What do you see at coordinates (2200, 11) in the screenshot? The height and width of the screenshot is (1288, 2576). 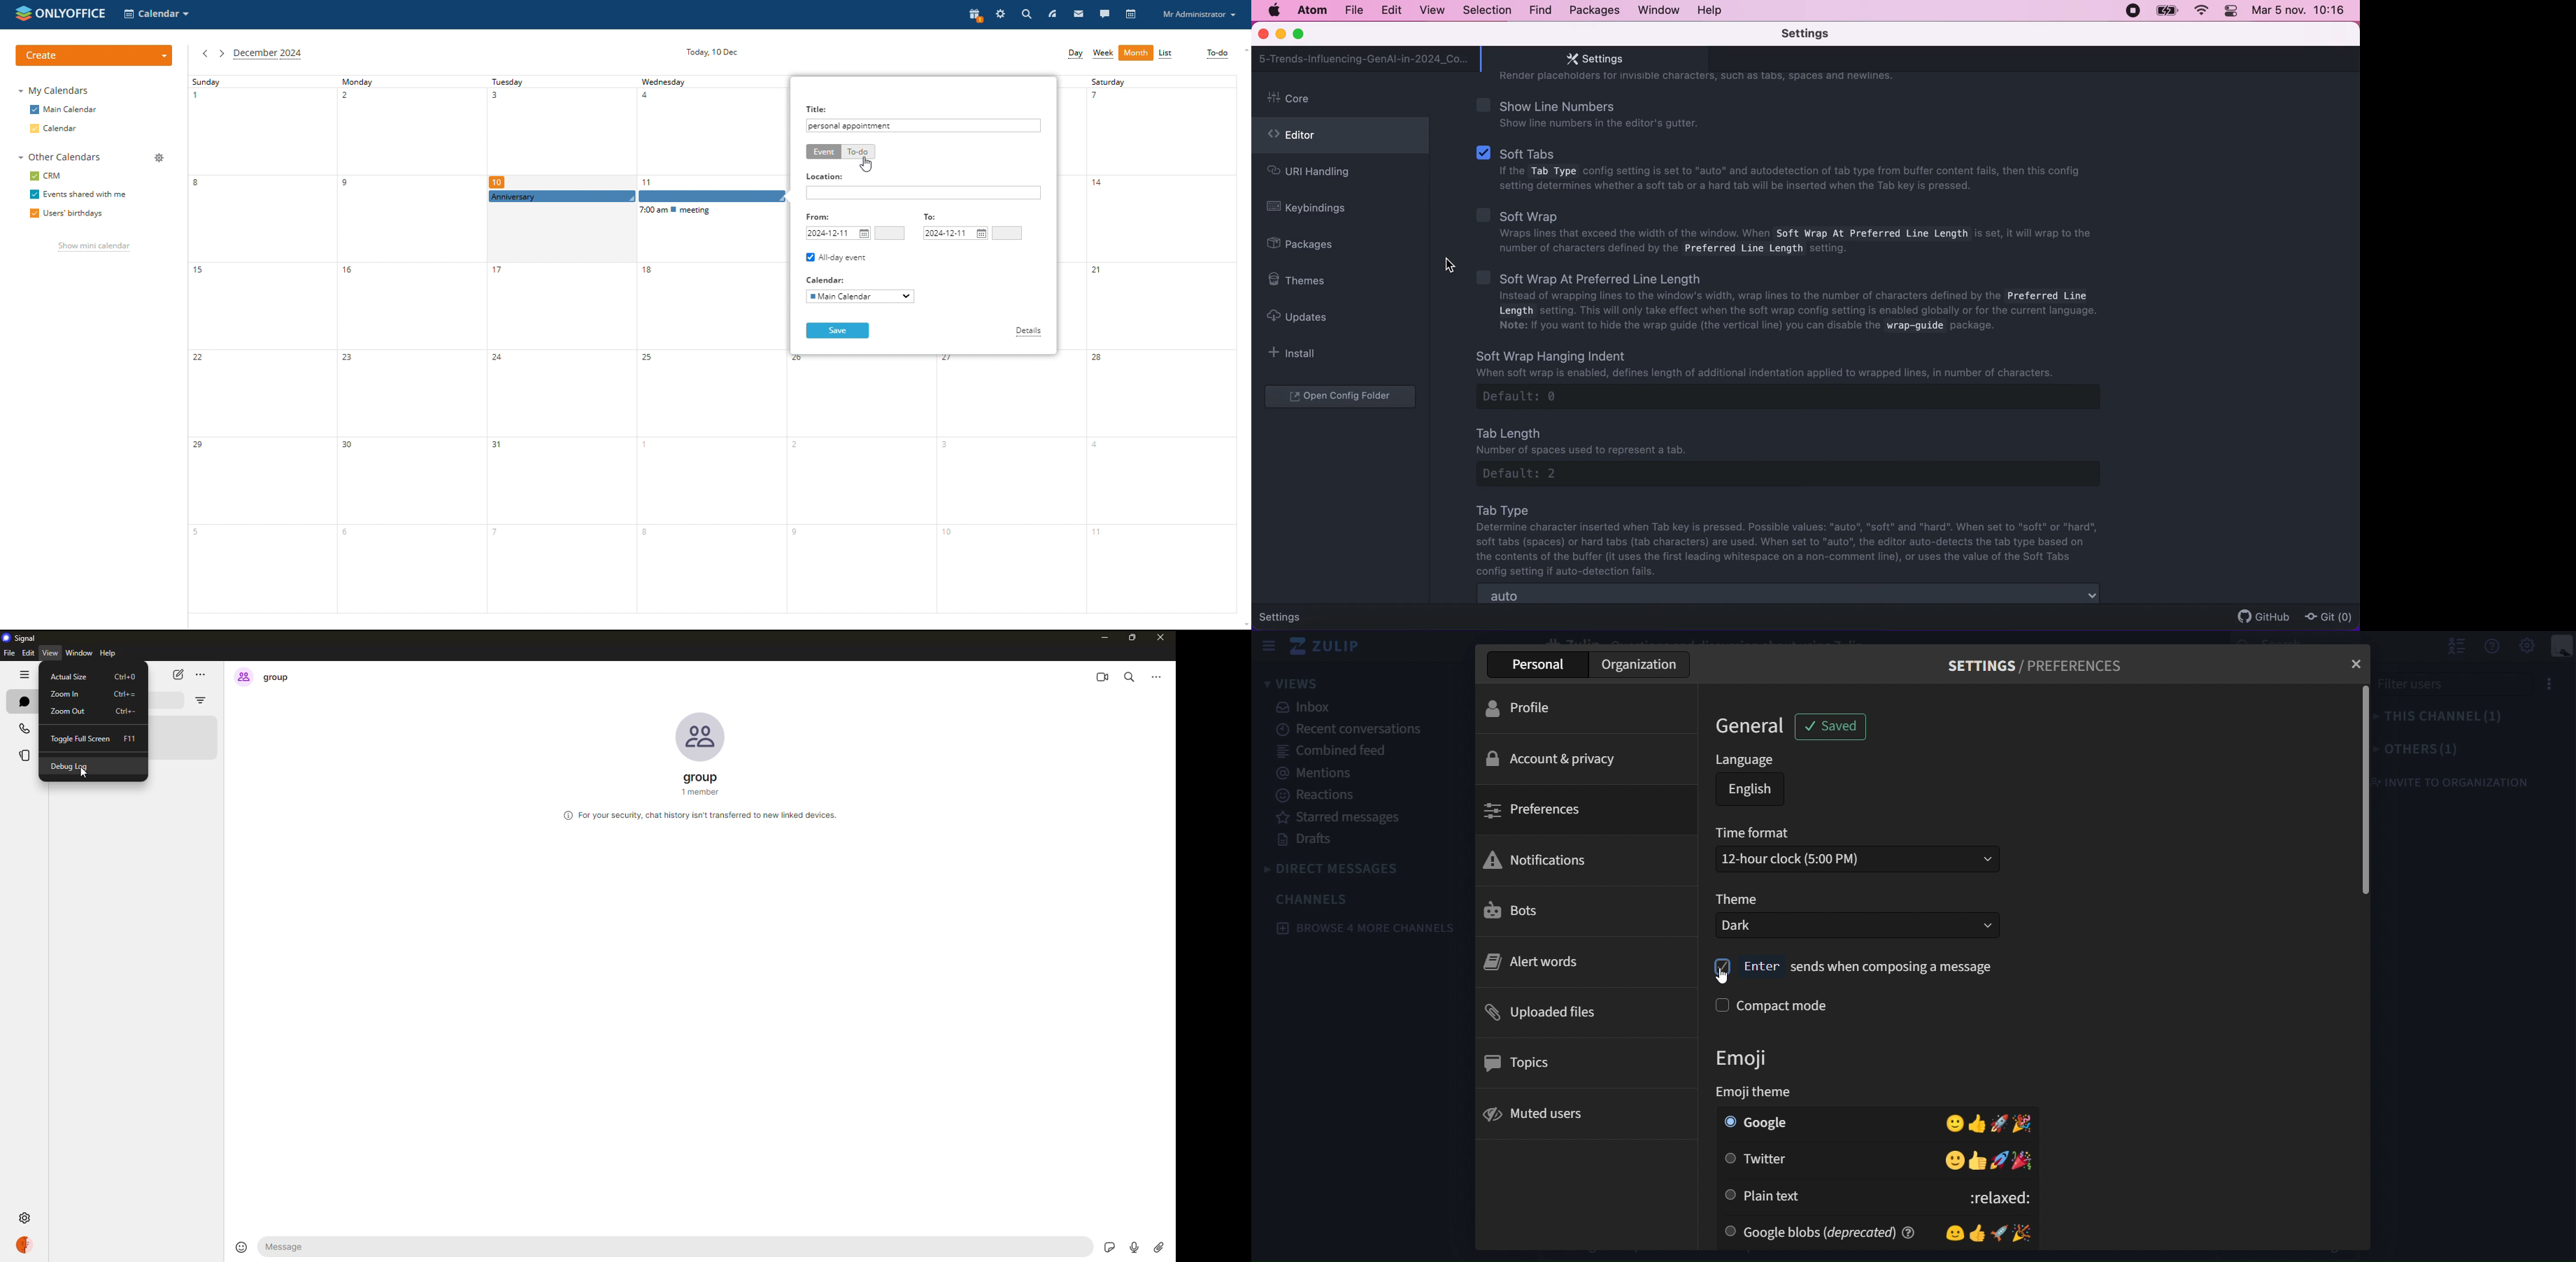 I see `wifi` at bounding box center [2200, 11].